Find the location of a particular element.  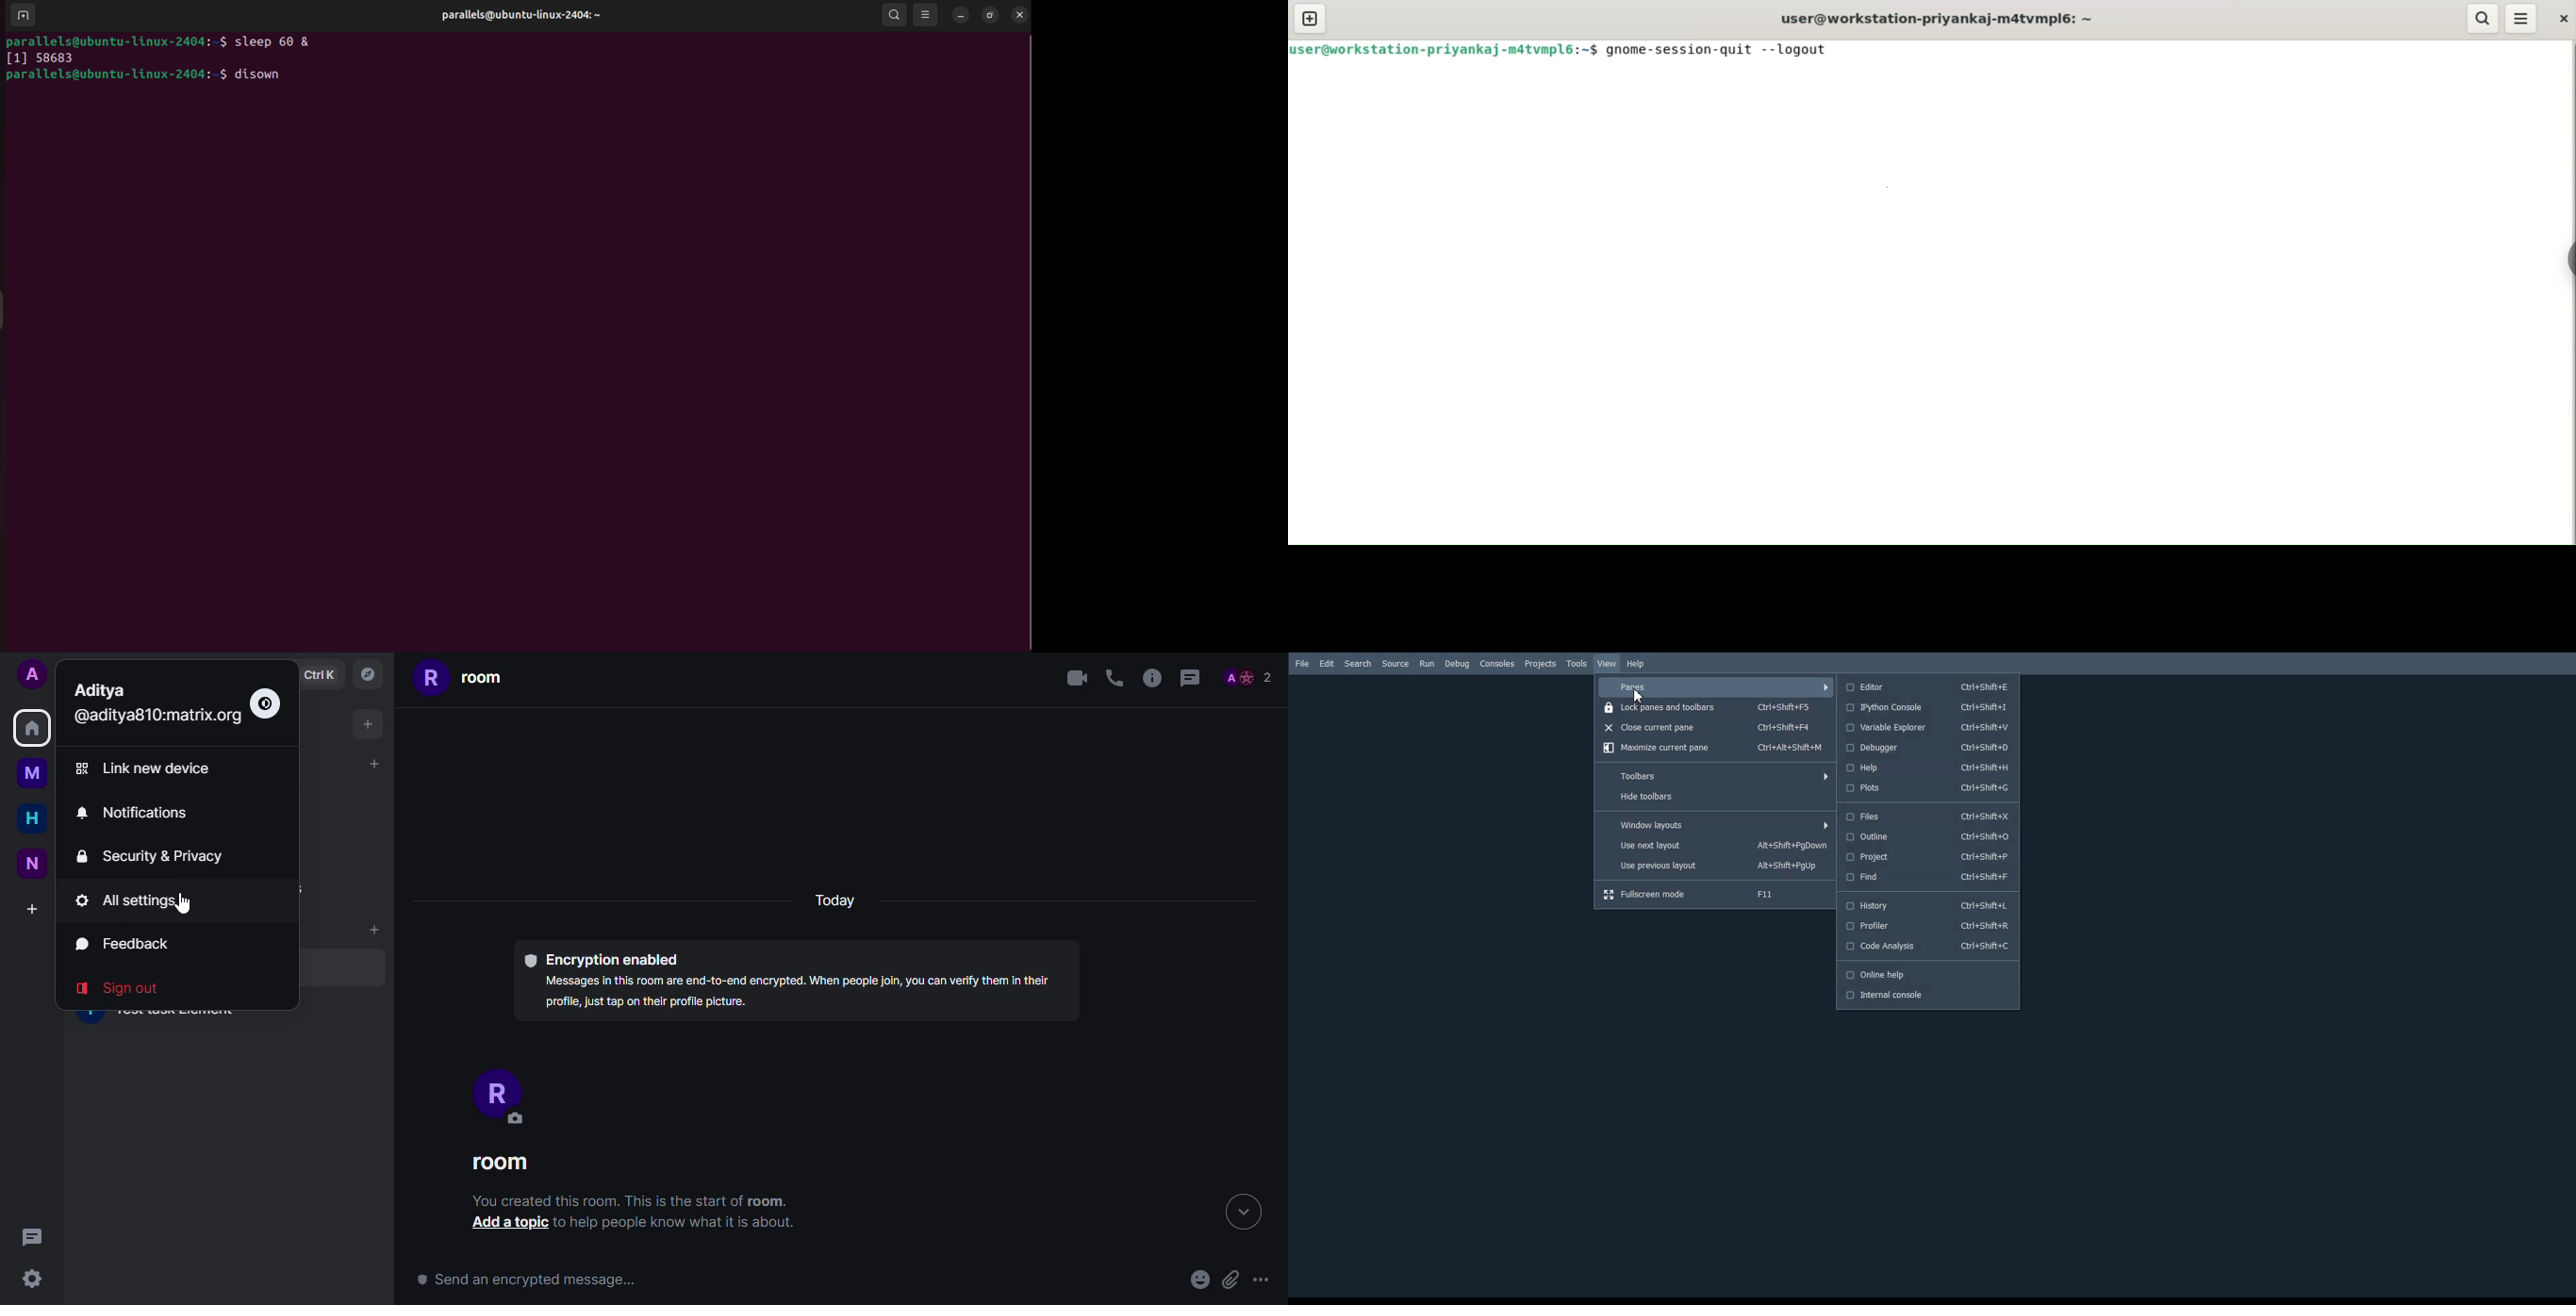

expand is located at coordinates (1237, 1212).